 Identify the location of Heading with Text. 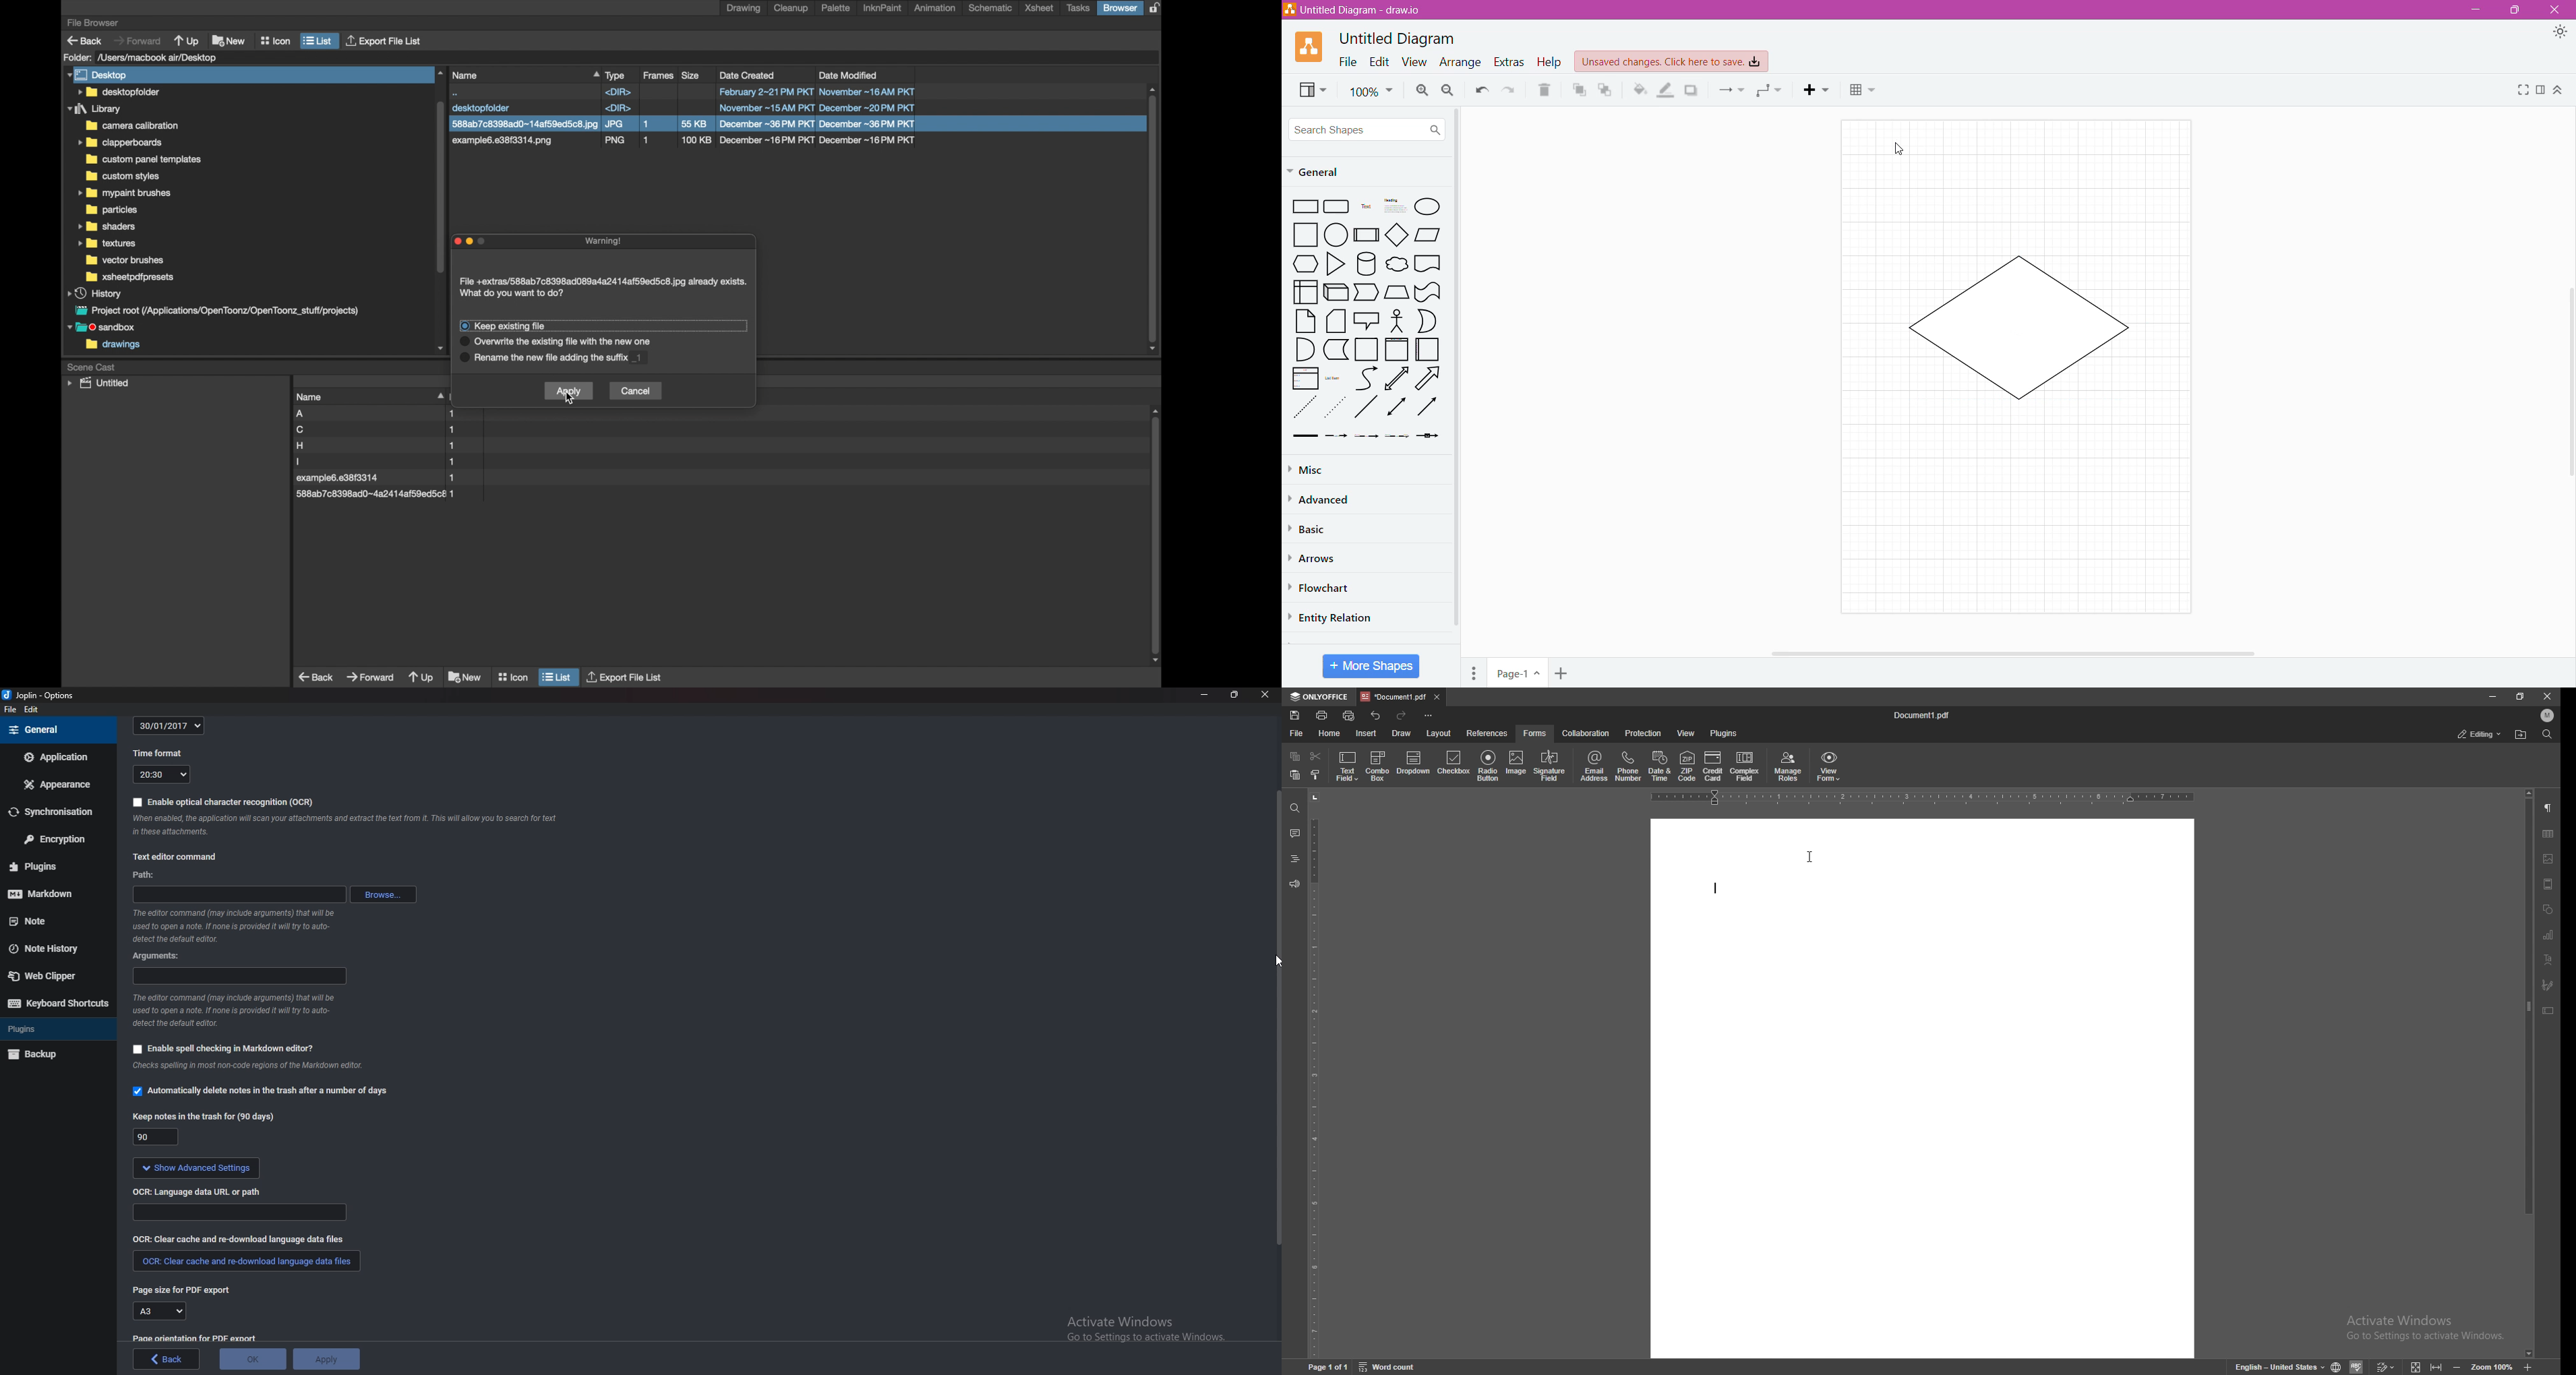
(1396, 207).